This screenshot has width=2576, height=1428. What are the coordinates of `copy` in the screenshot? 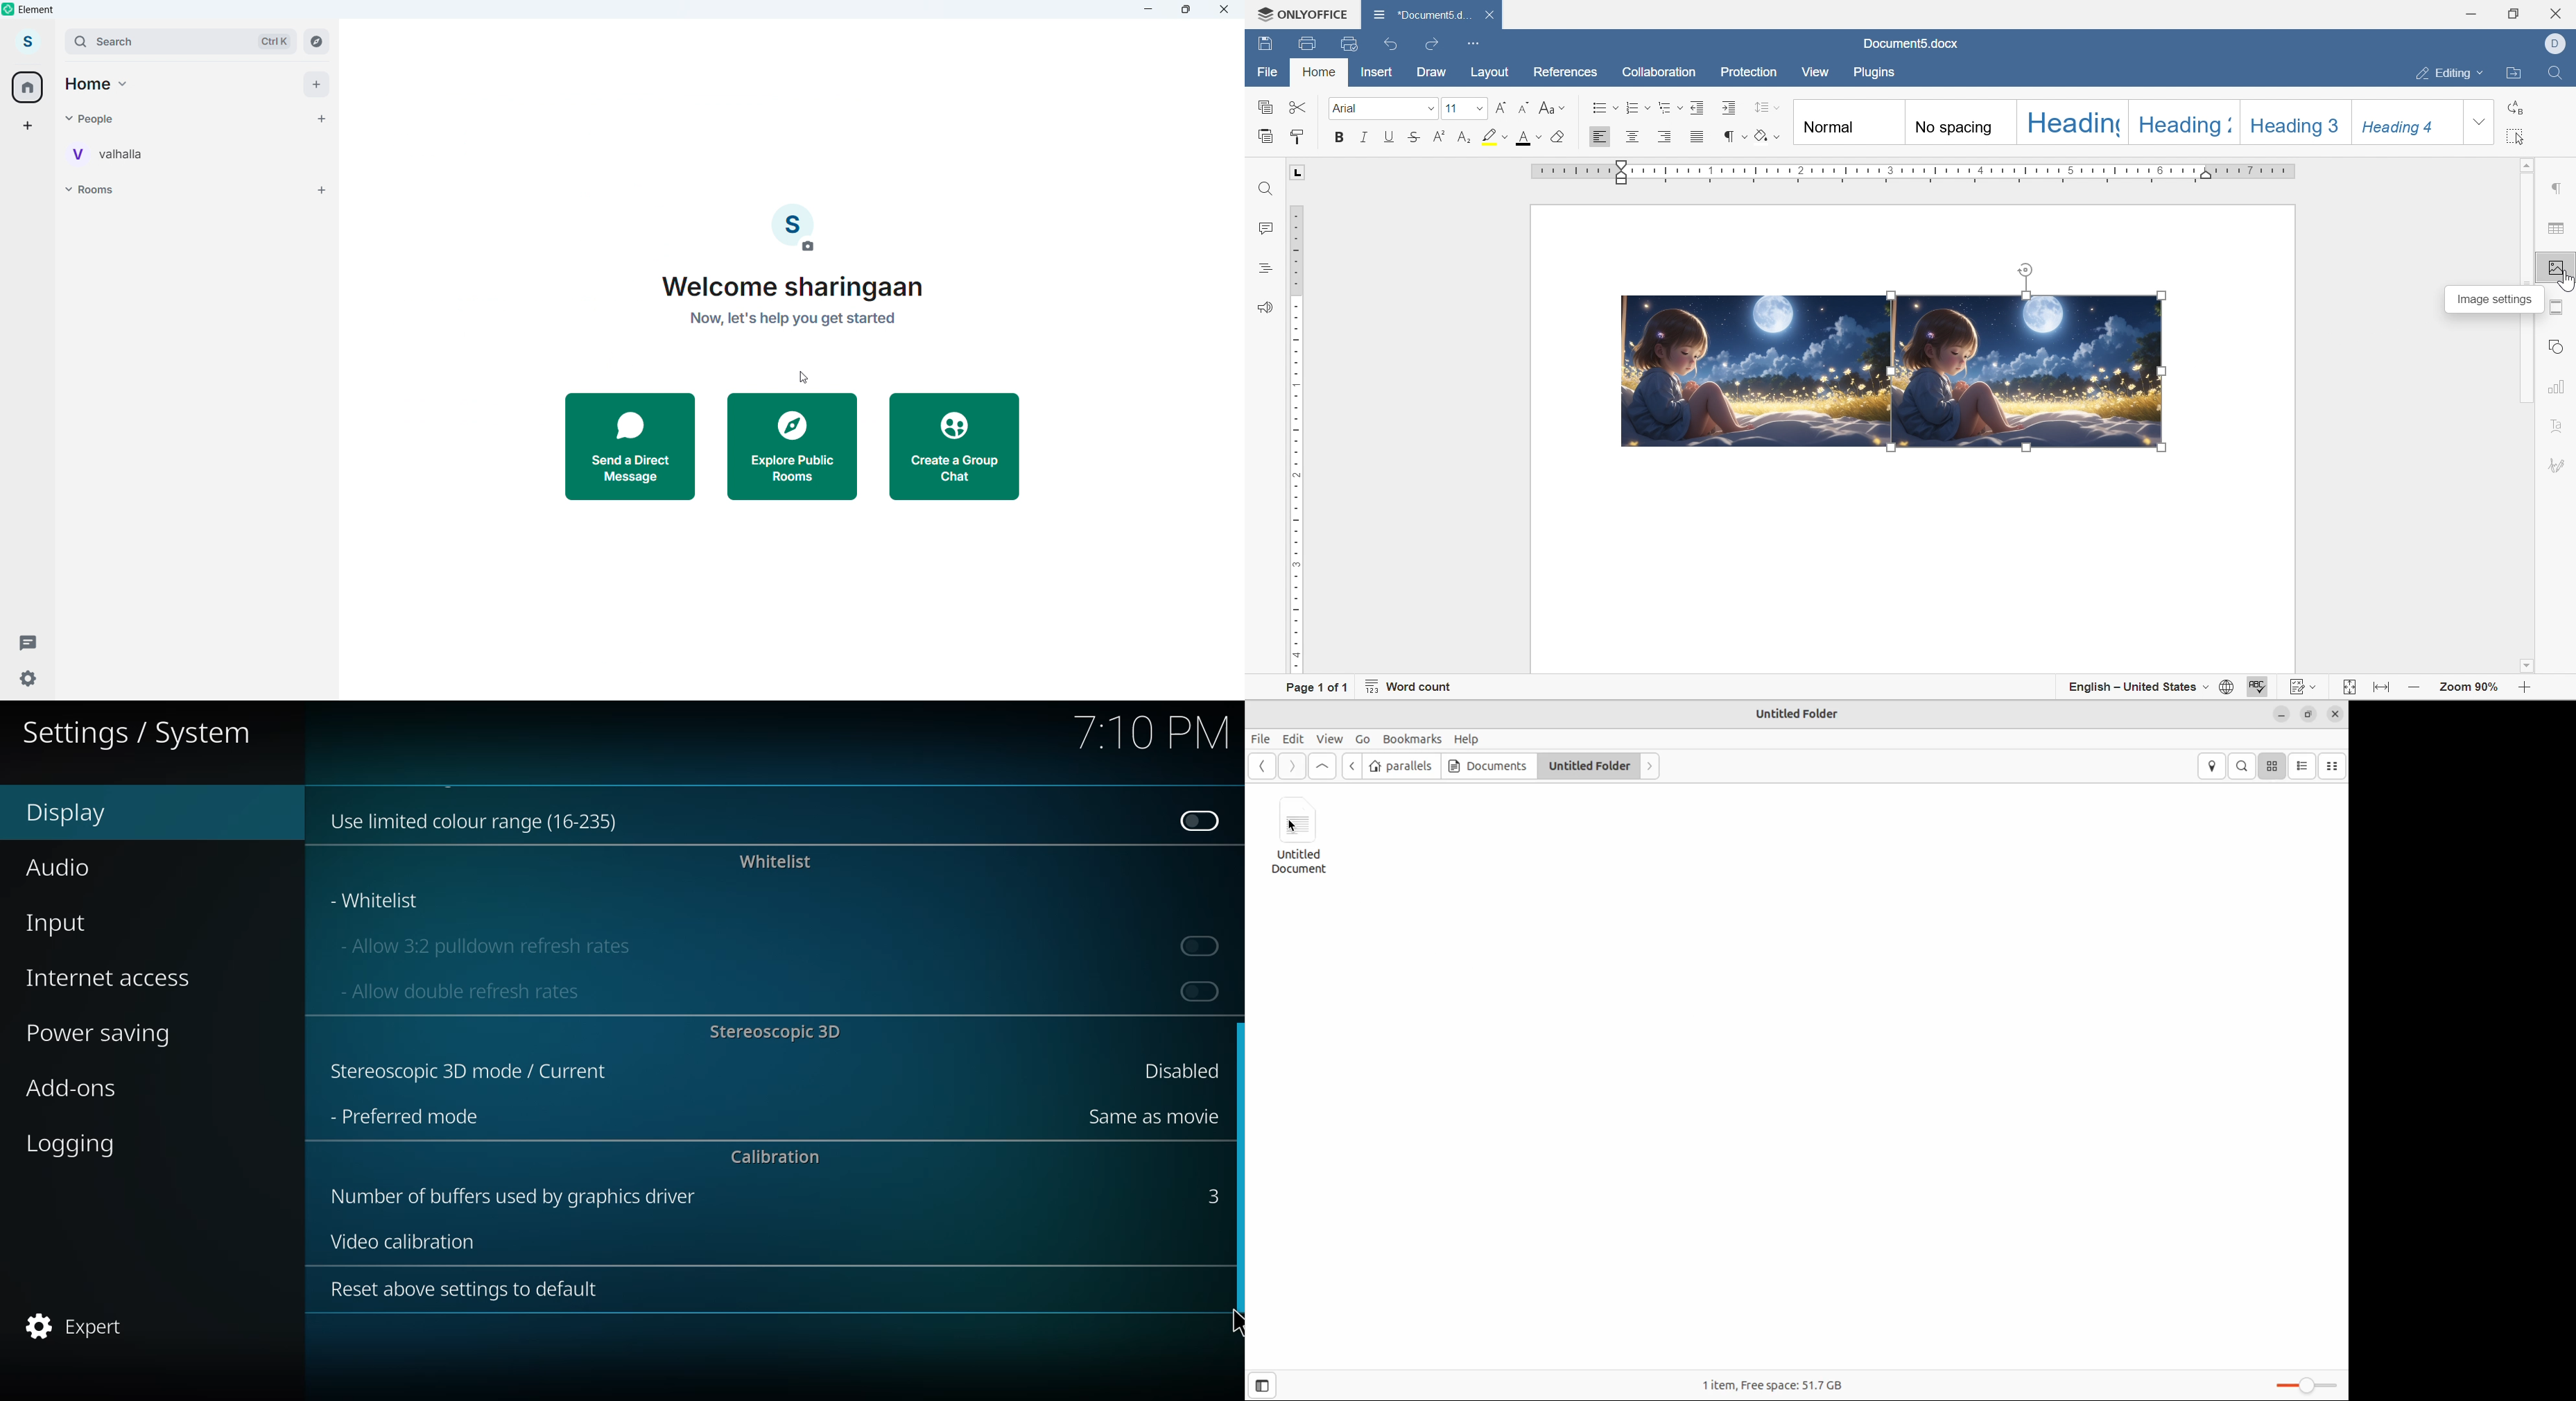 It's located at (2309, 716).